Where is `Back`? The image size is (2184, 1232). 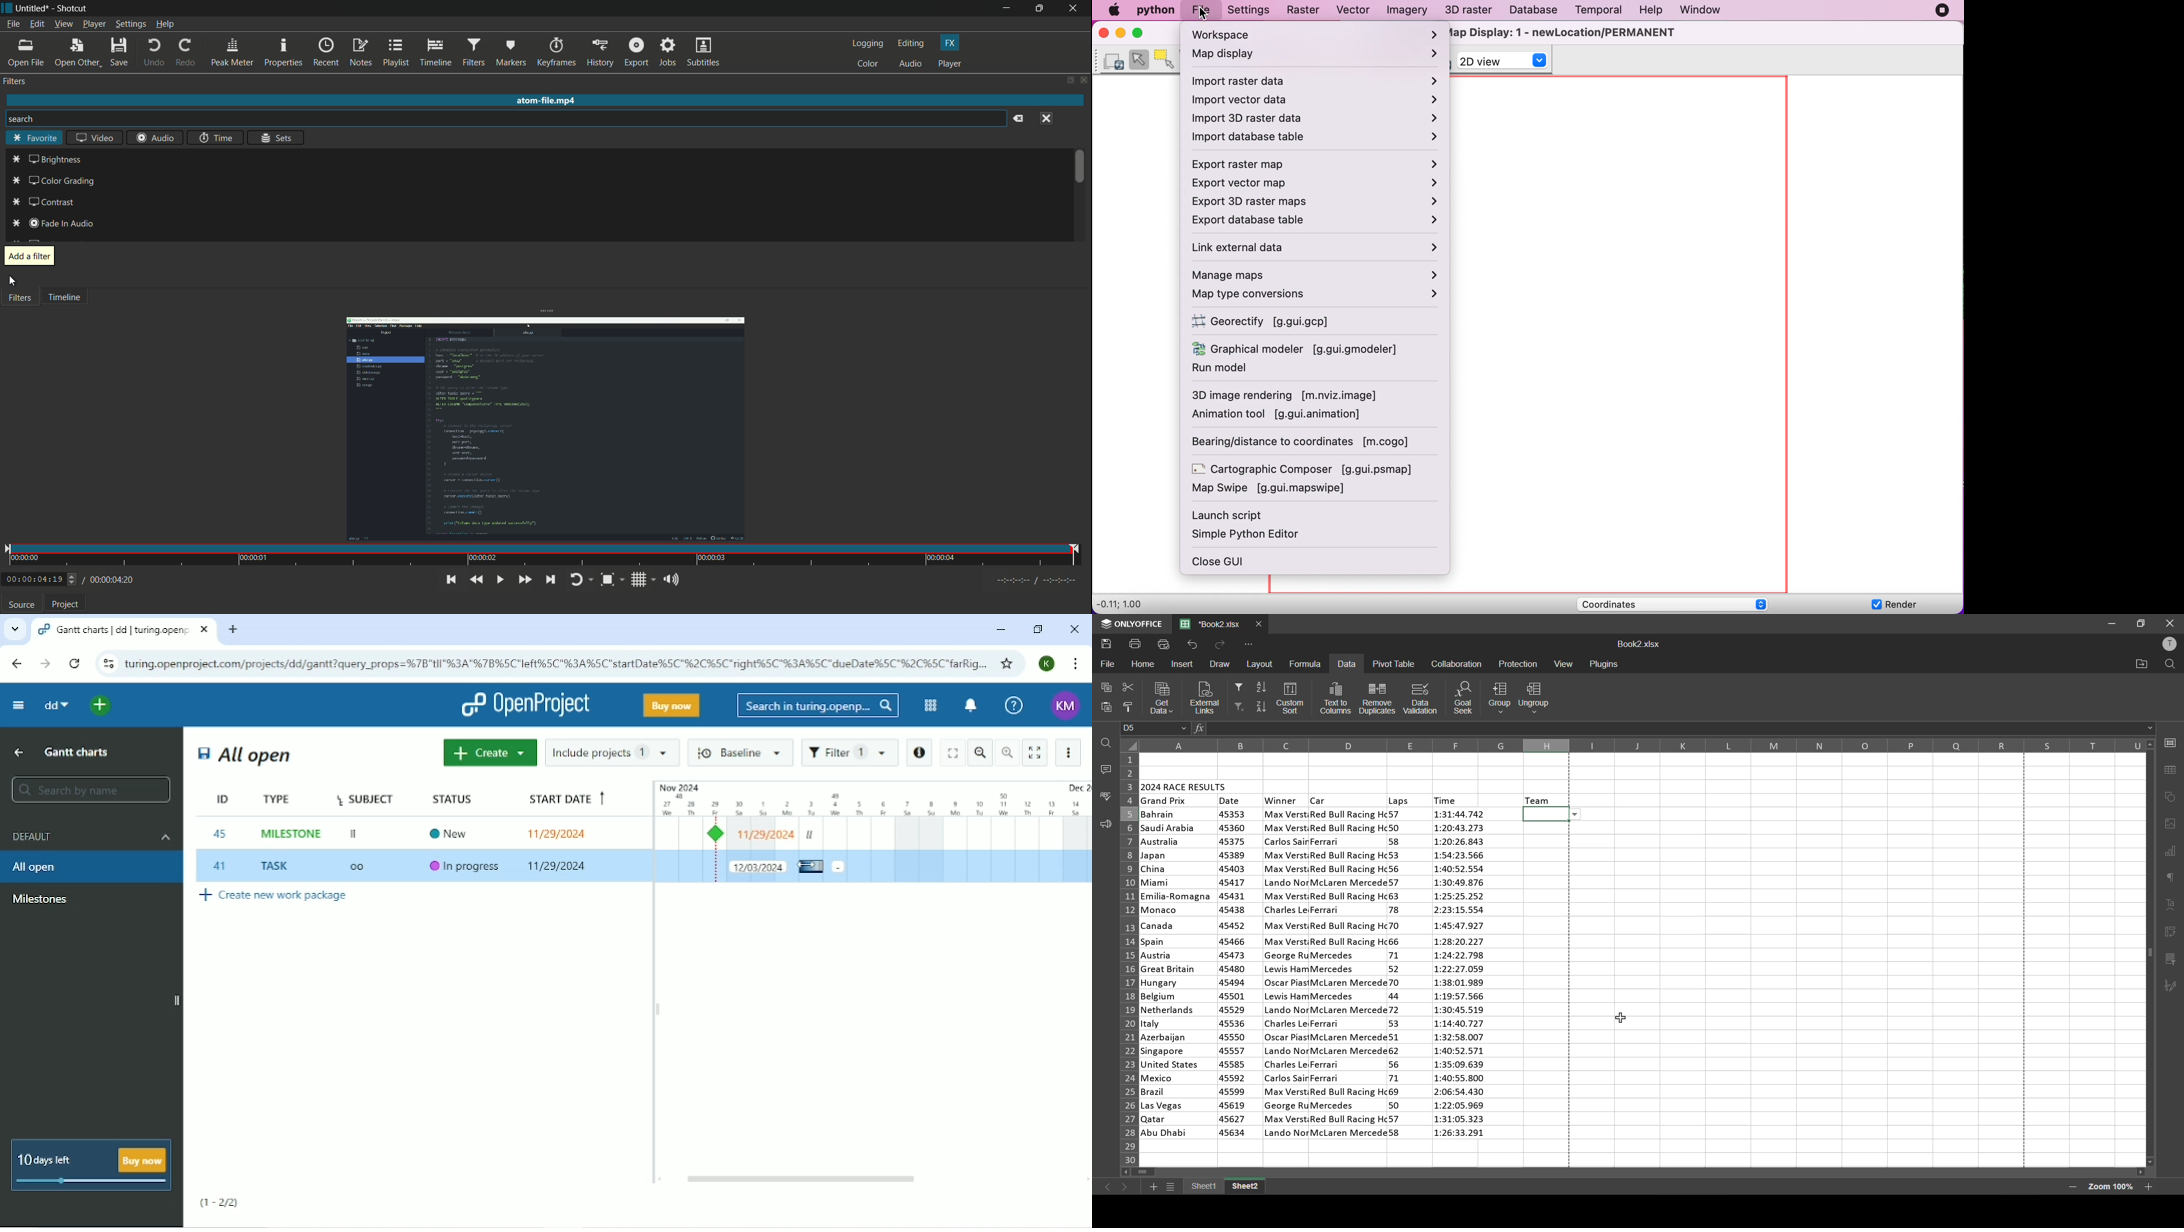
Back is located at coordinates (18, 663).